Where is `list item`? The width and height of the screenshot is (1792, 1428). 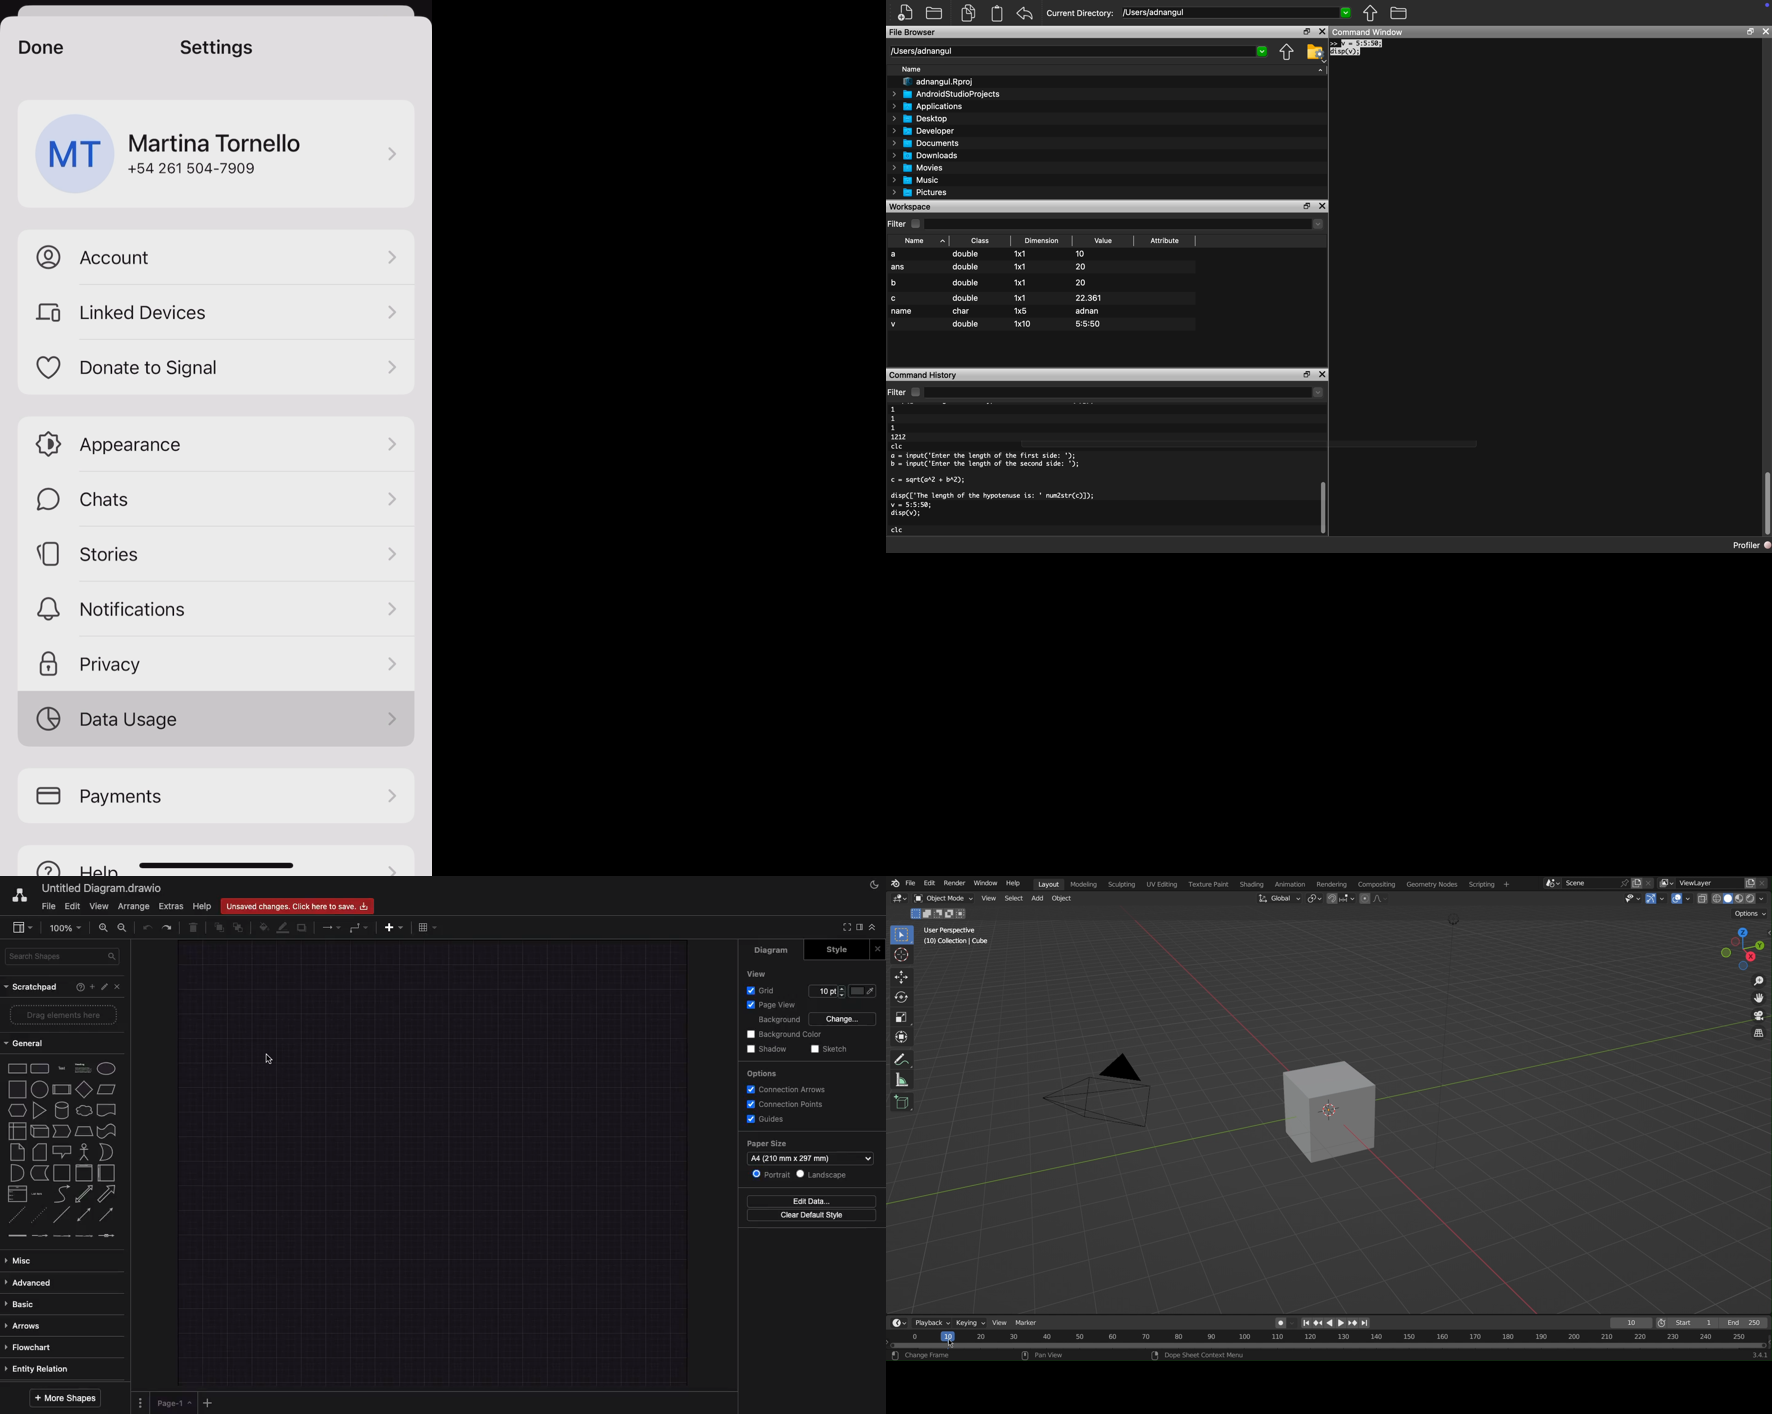
list item is located at coordinates (38, 1195).